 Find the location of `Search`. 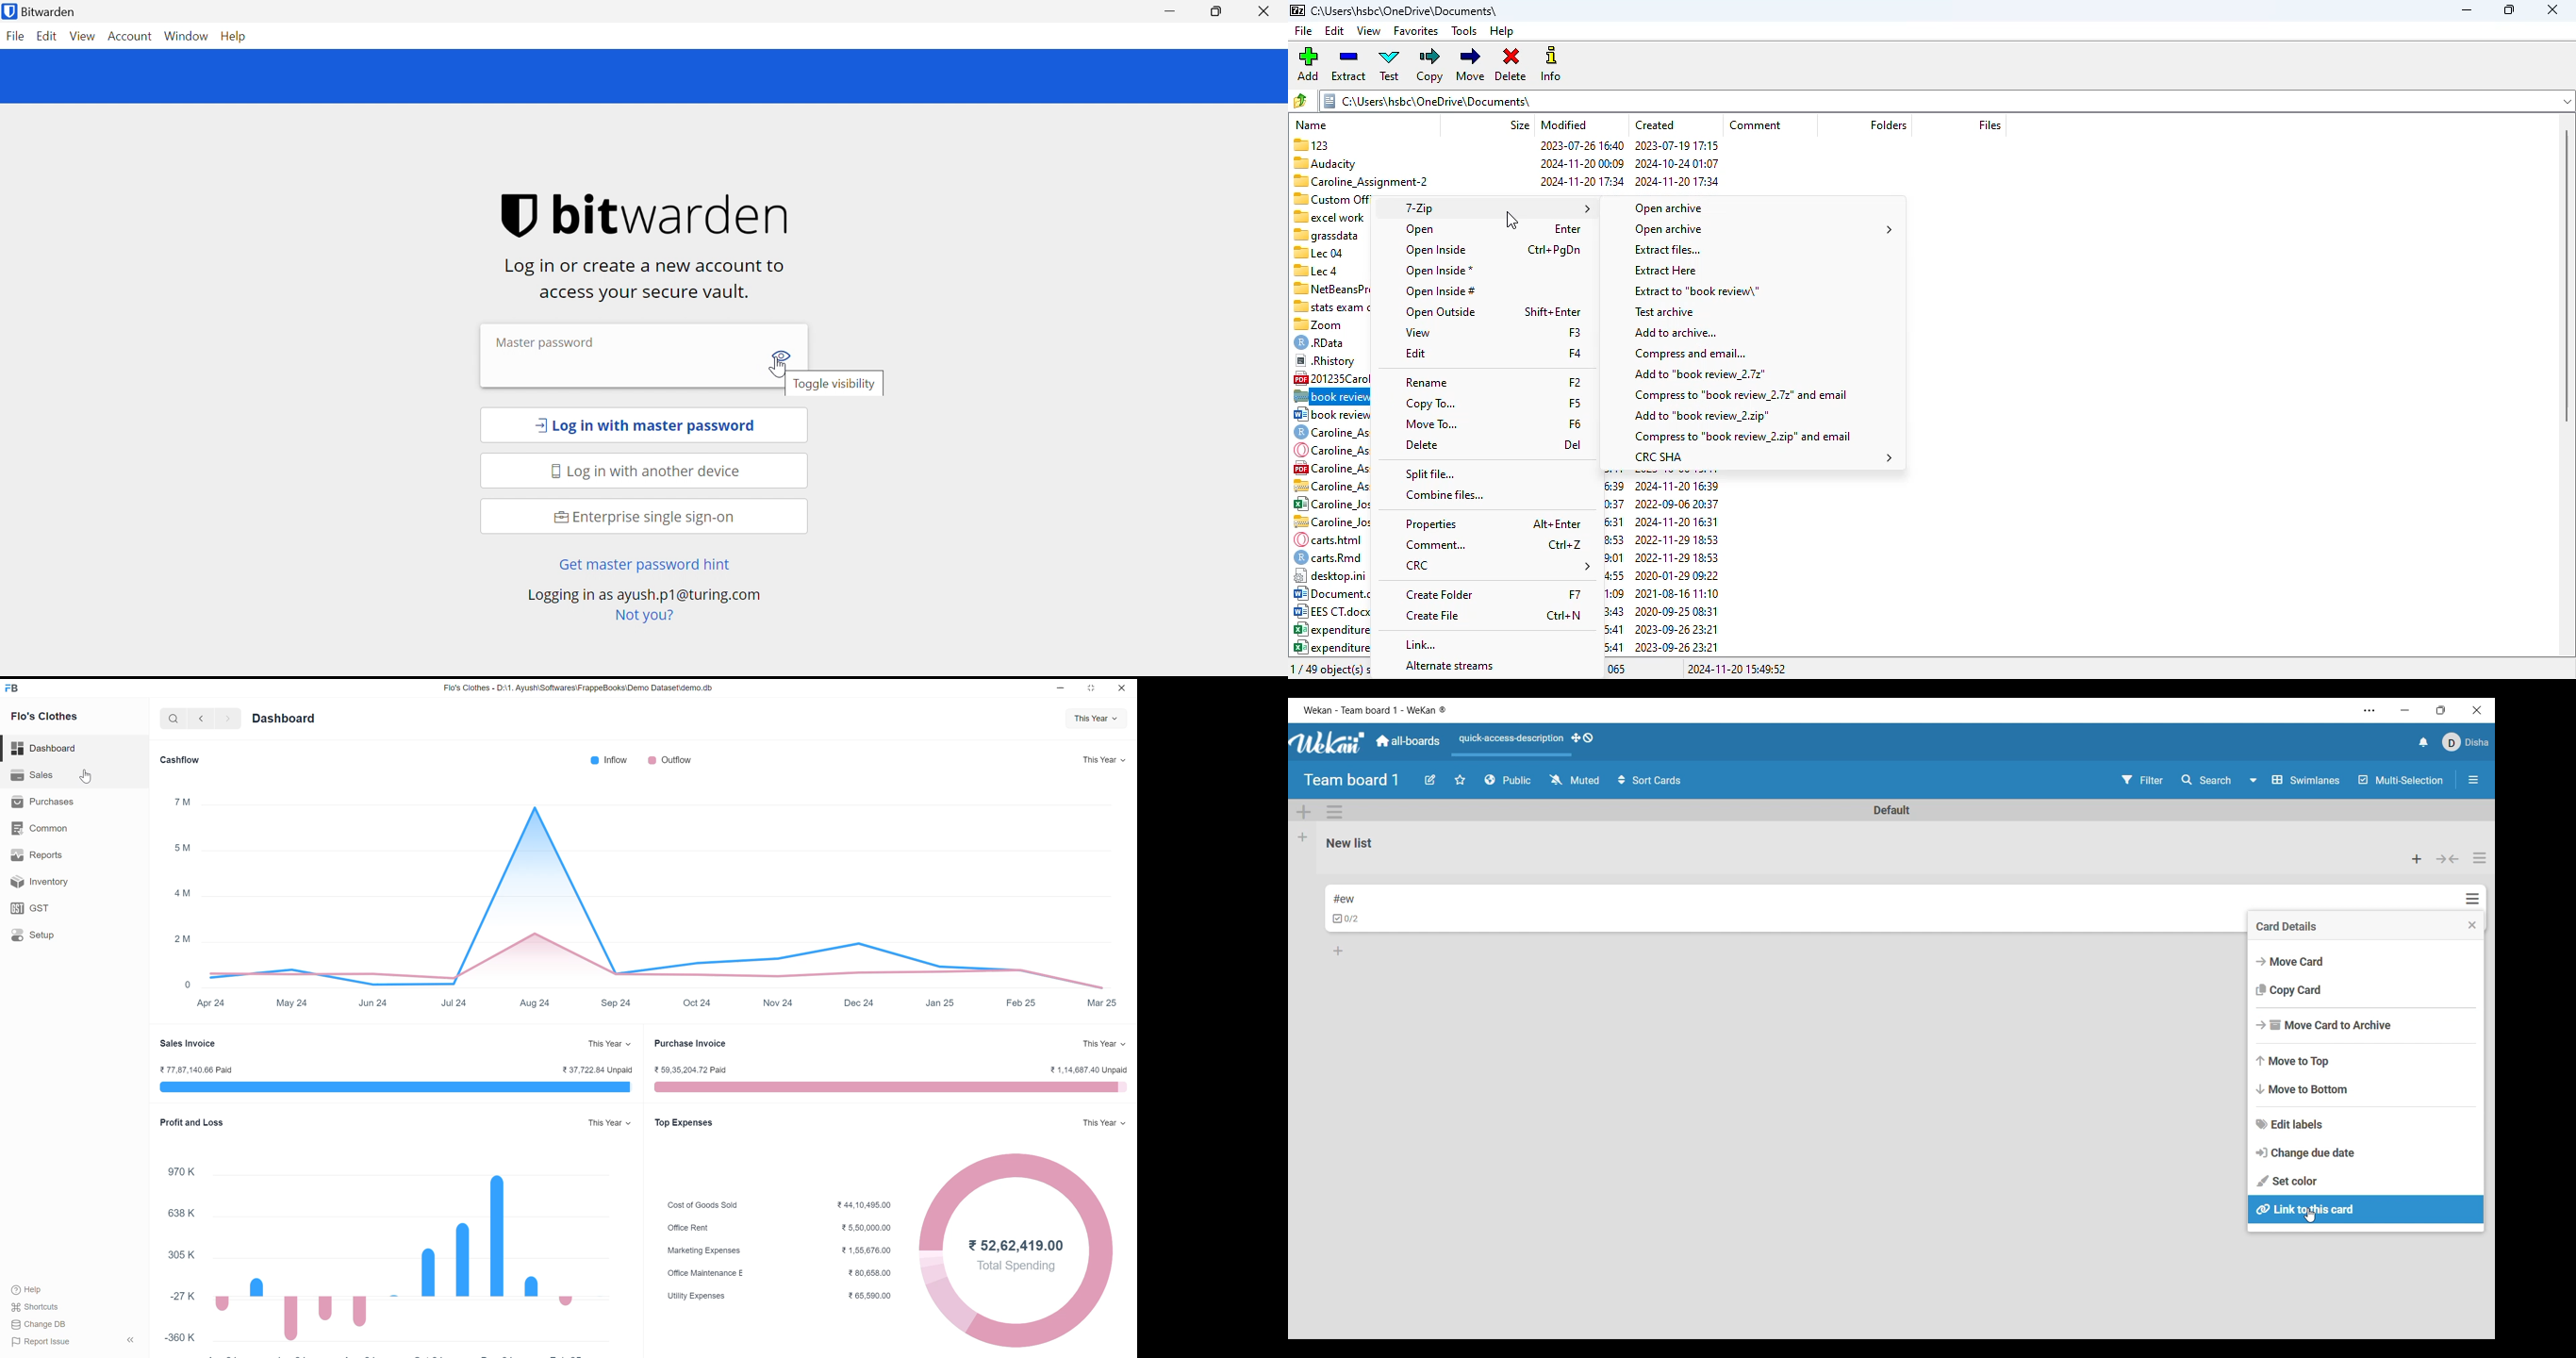

Search is located at coordinates (2206, 780).